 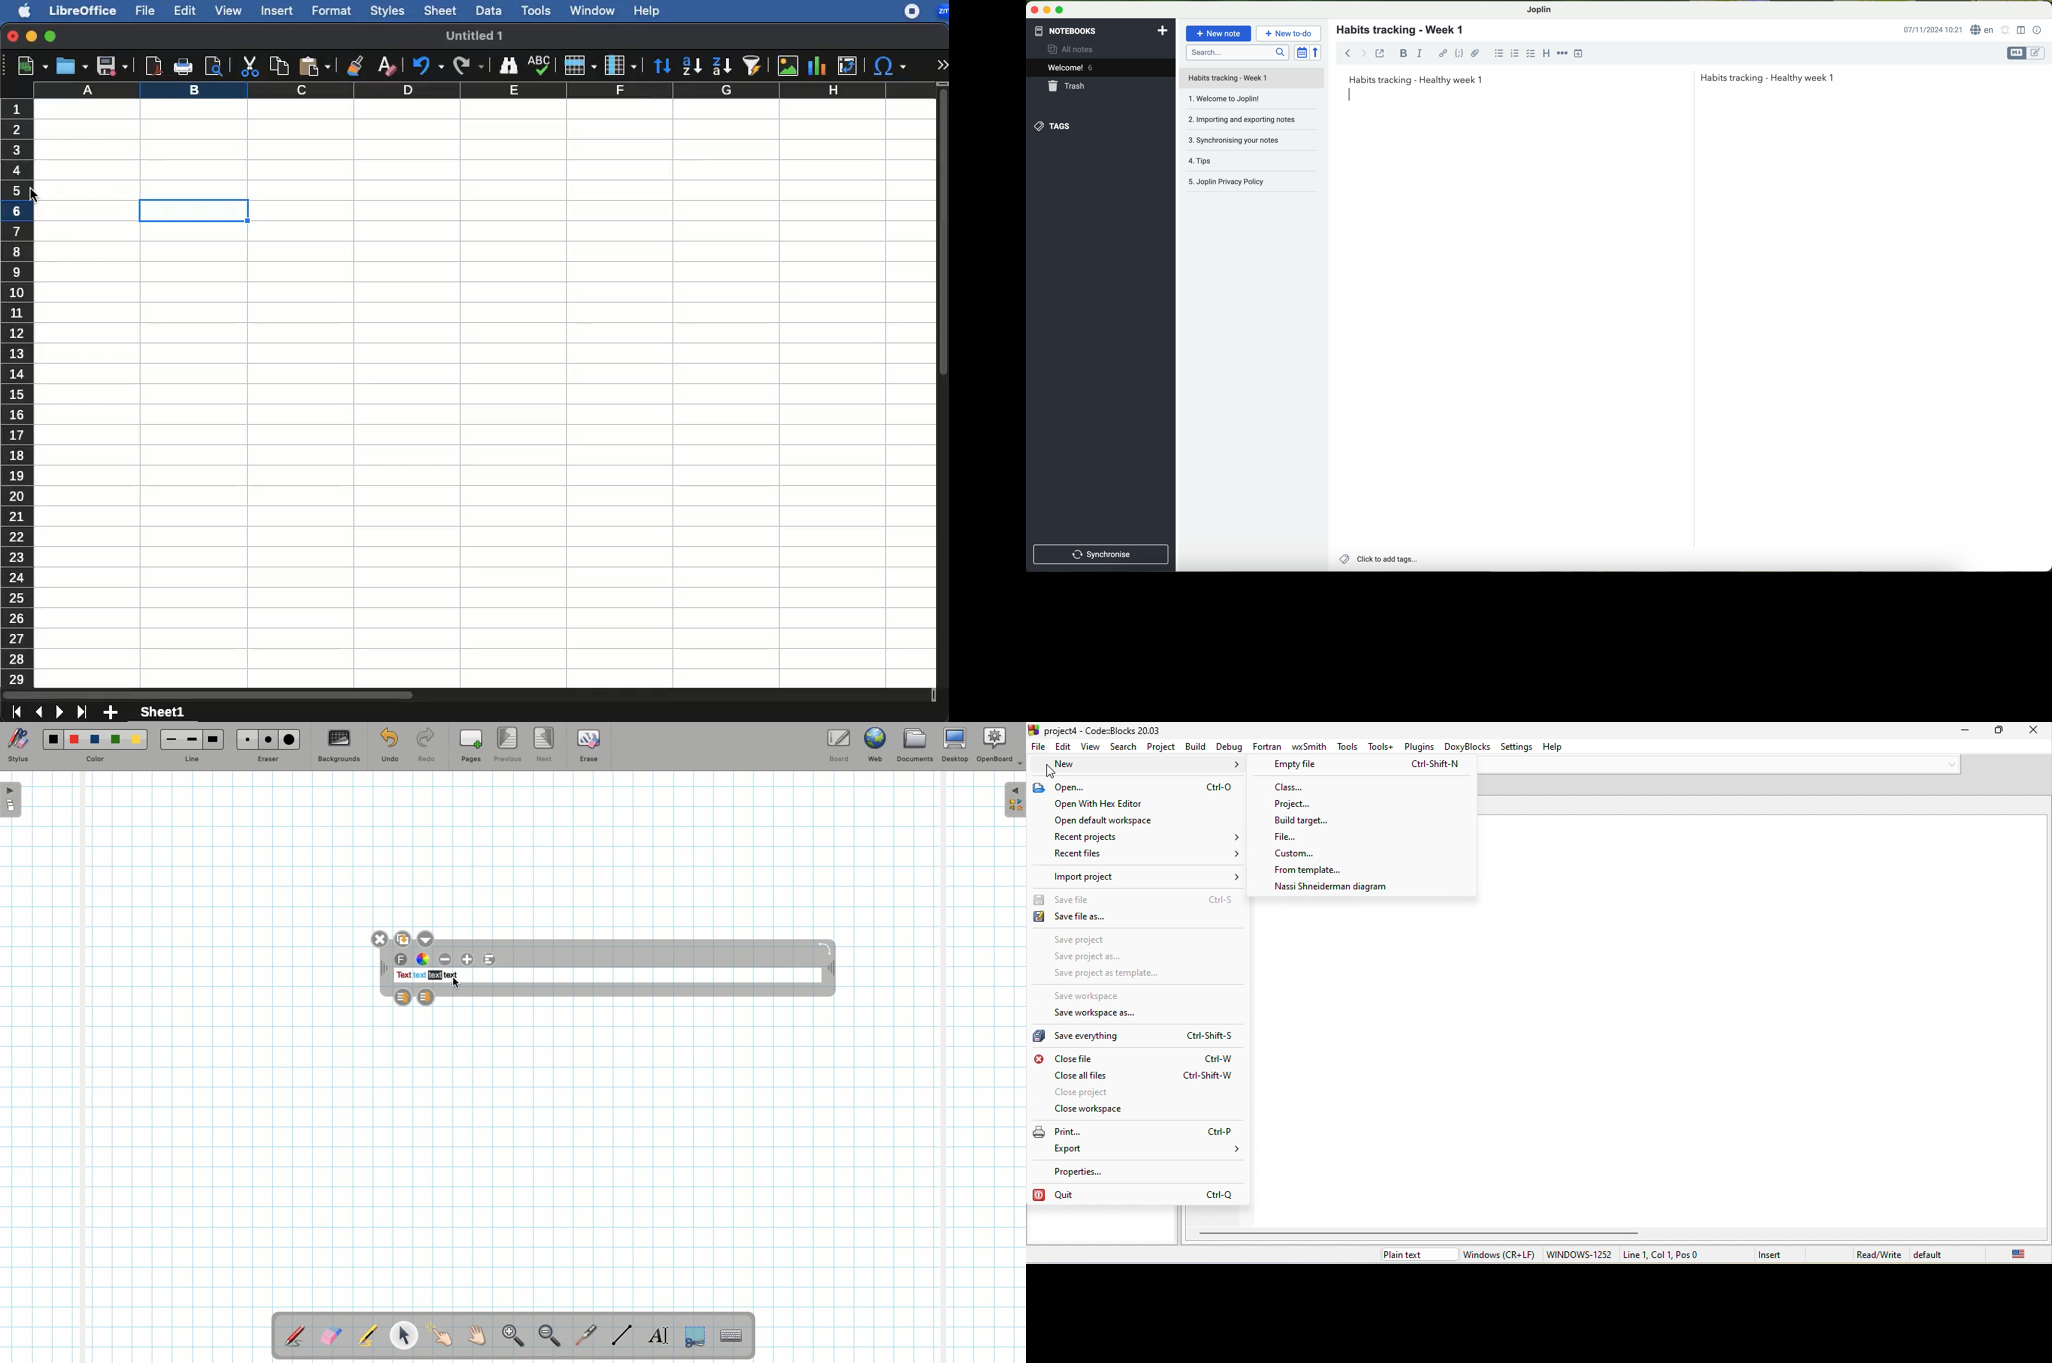 I want to click on welcome 5, so click(x=1071, y=67).